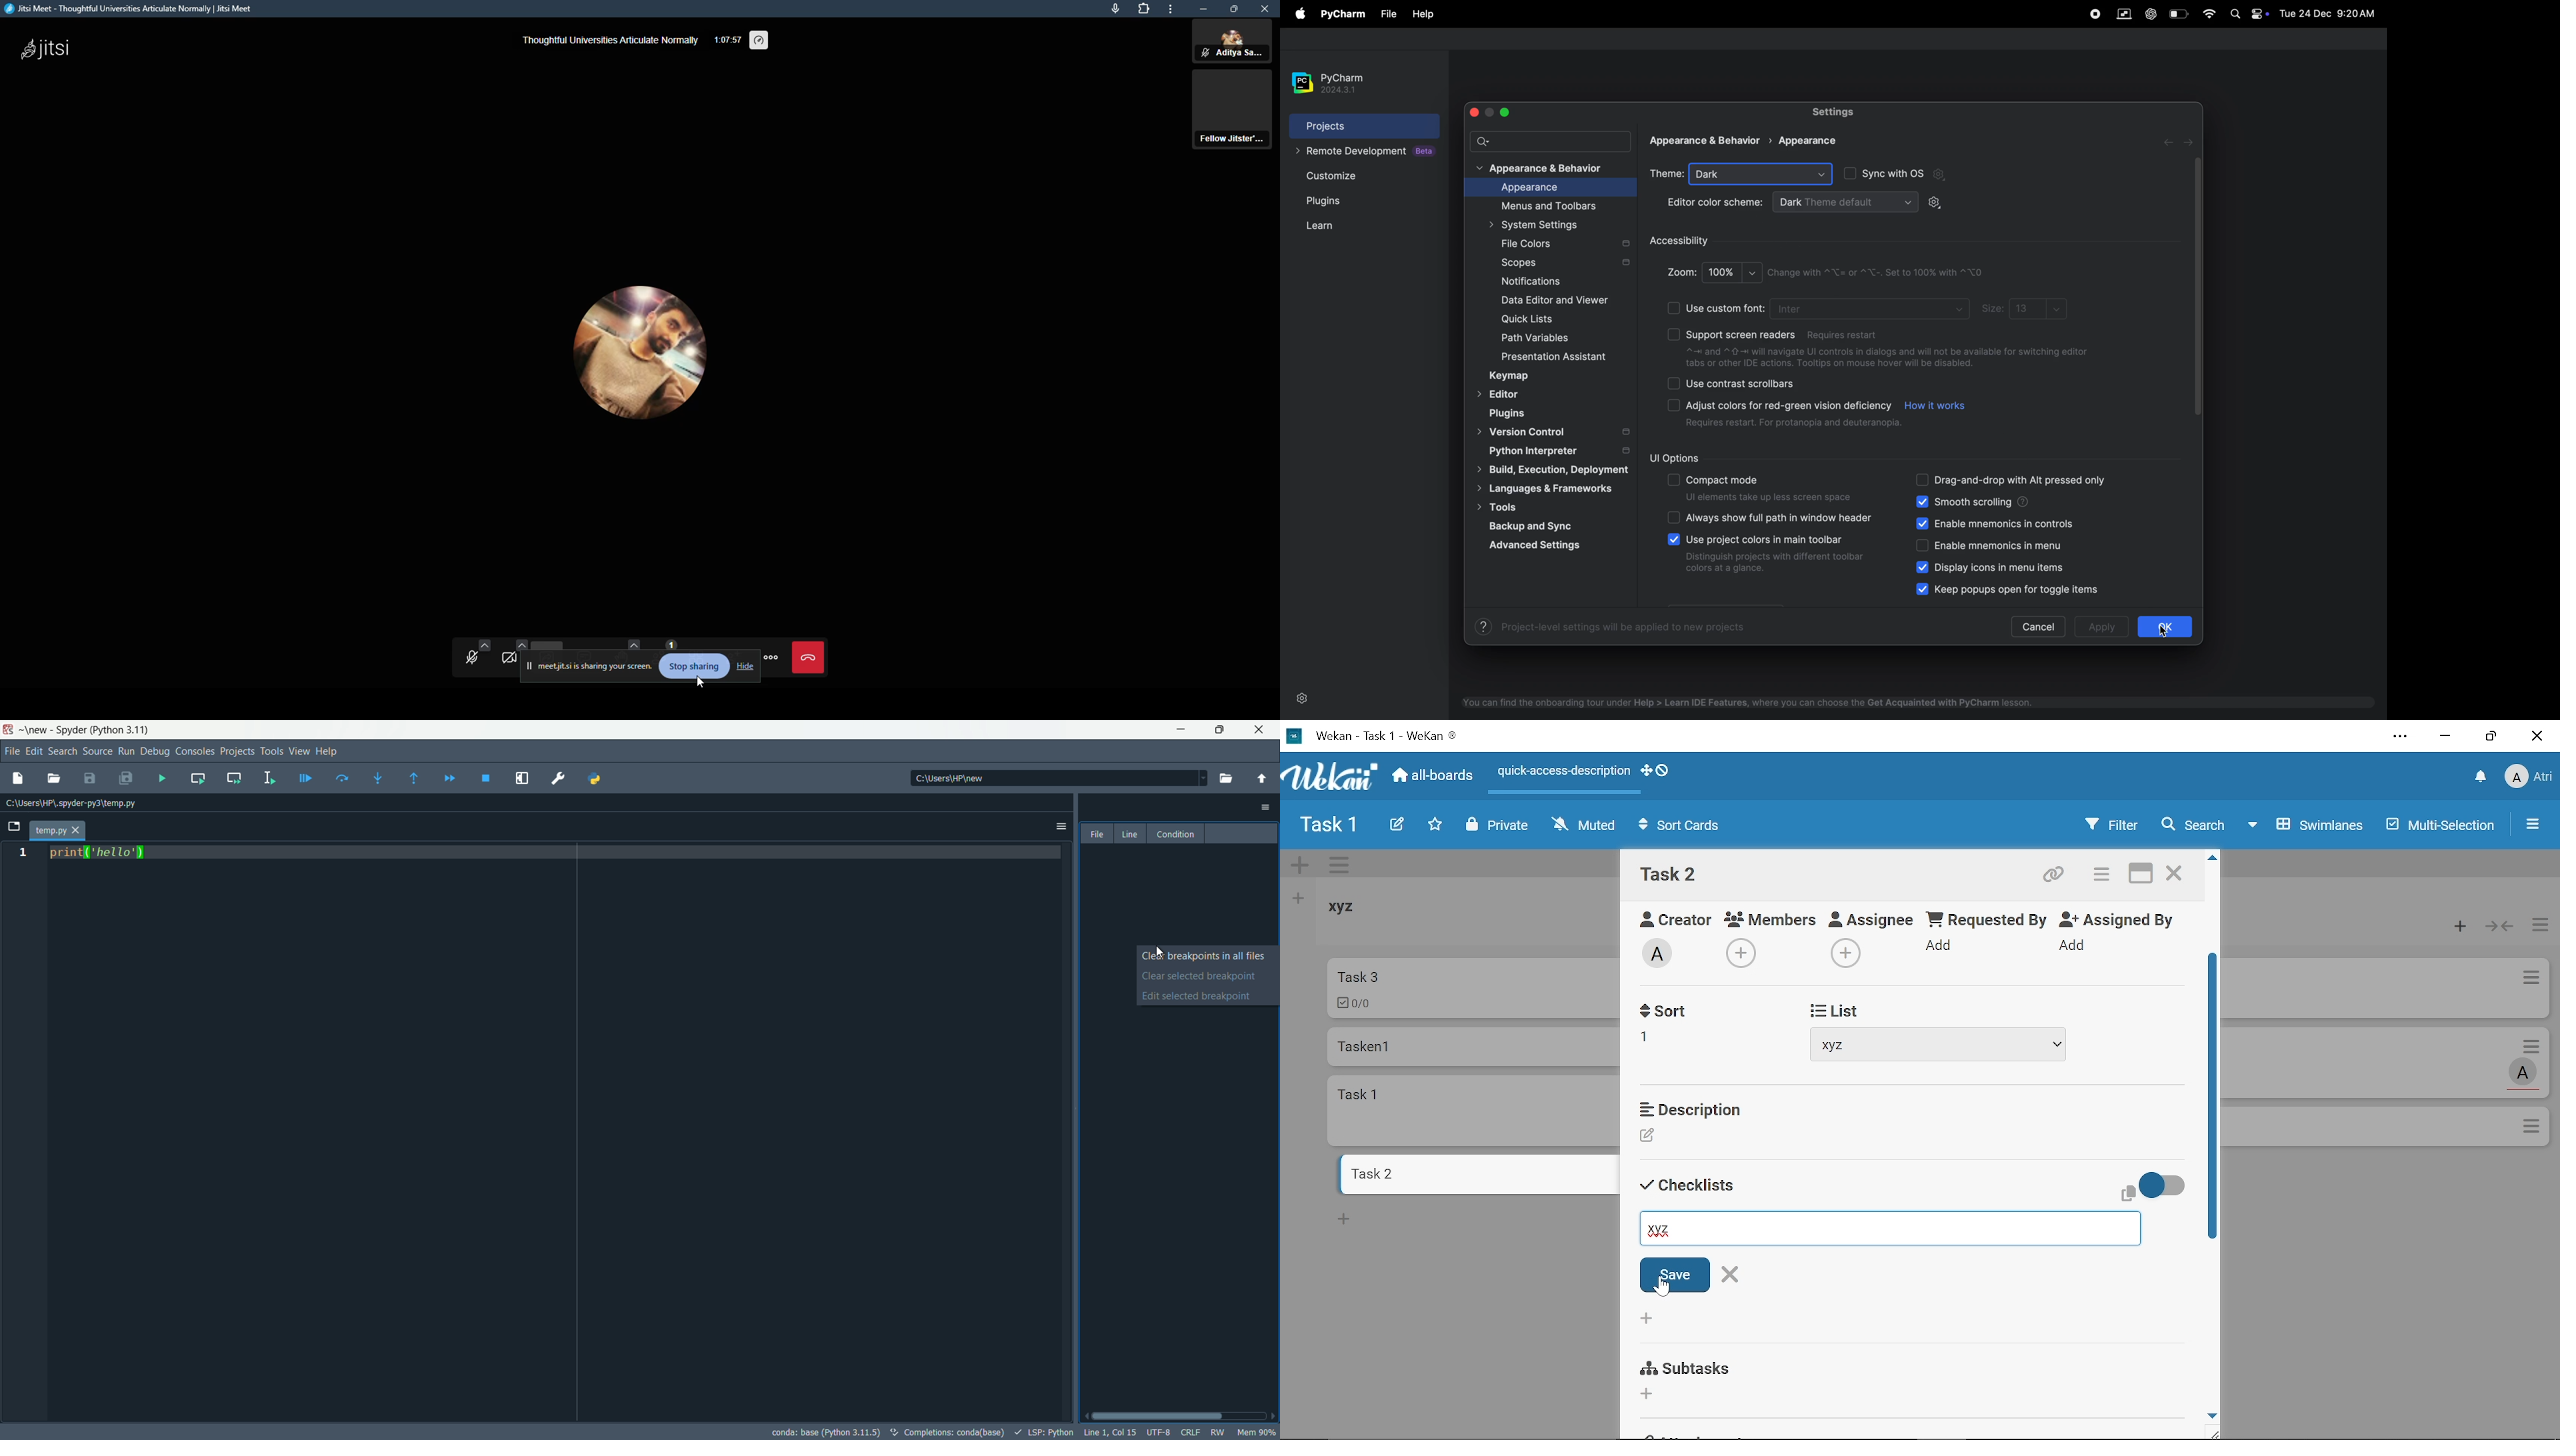 The width and height of the screenshot is (2576, 1456). What do you see at coordinates (2491, 736) in the screenshot?
I see `Restore down` at bounding box center [2491, 736].